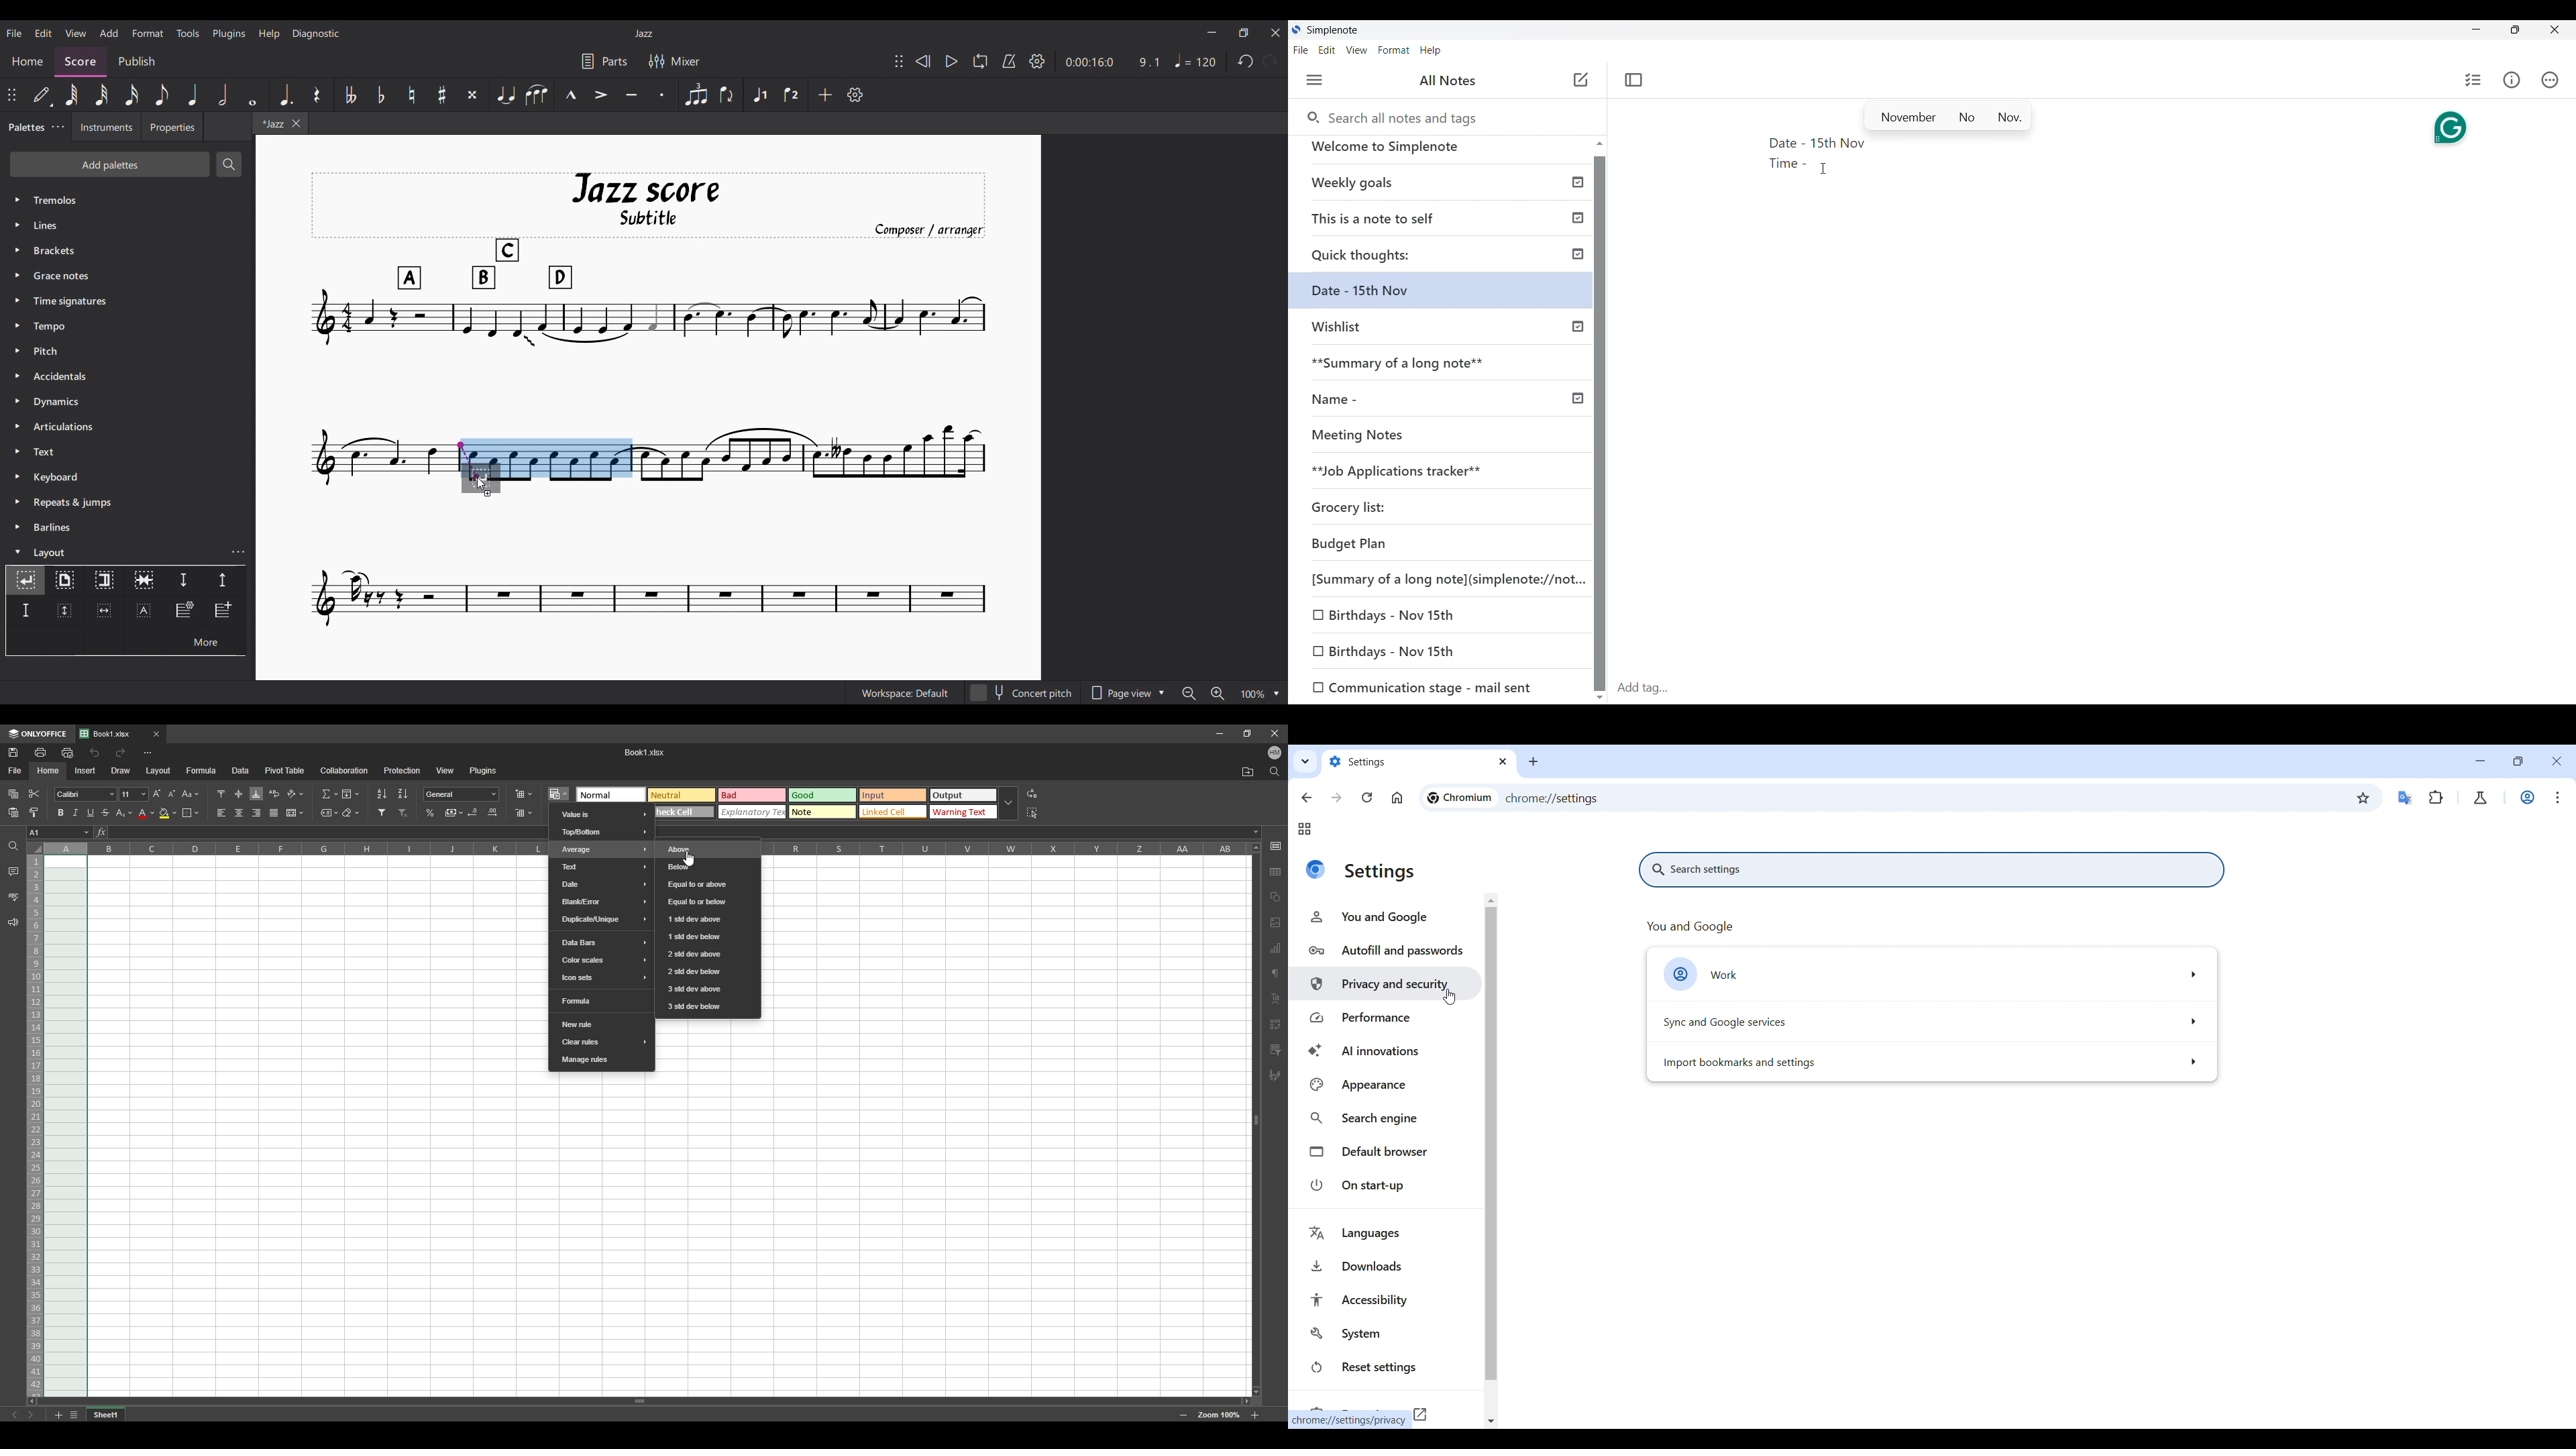  I want to click on scroll bar, so click(1259, 1119).